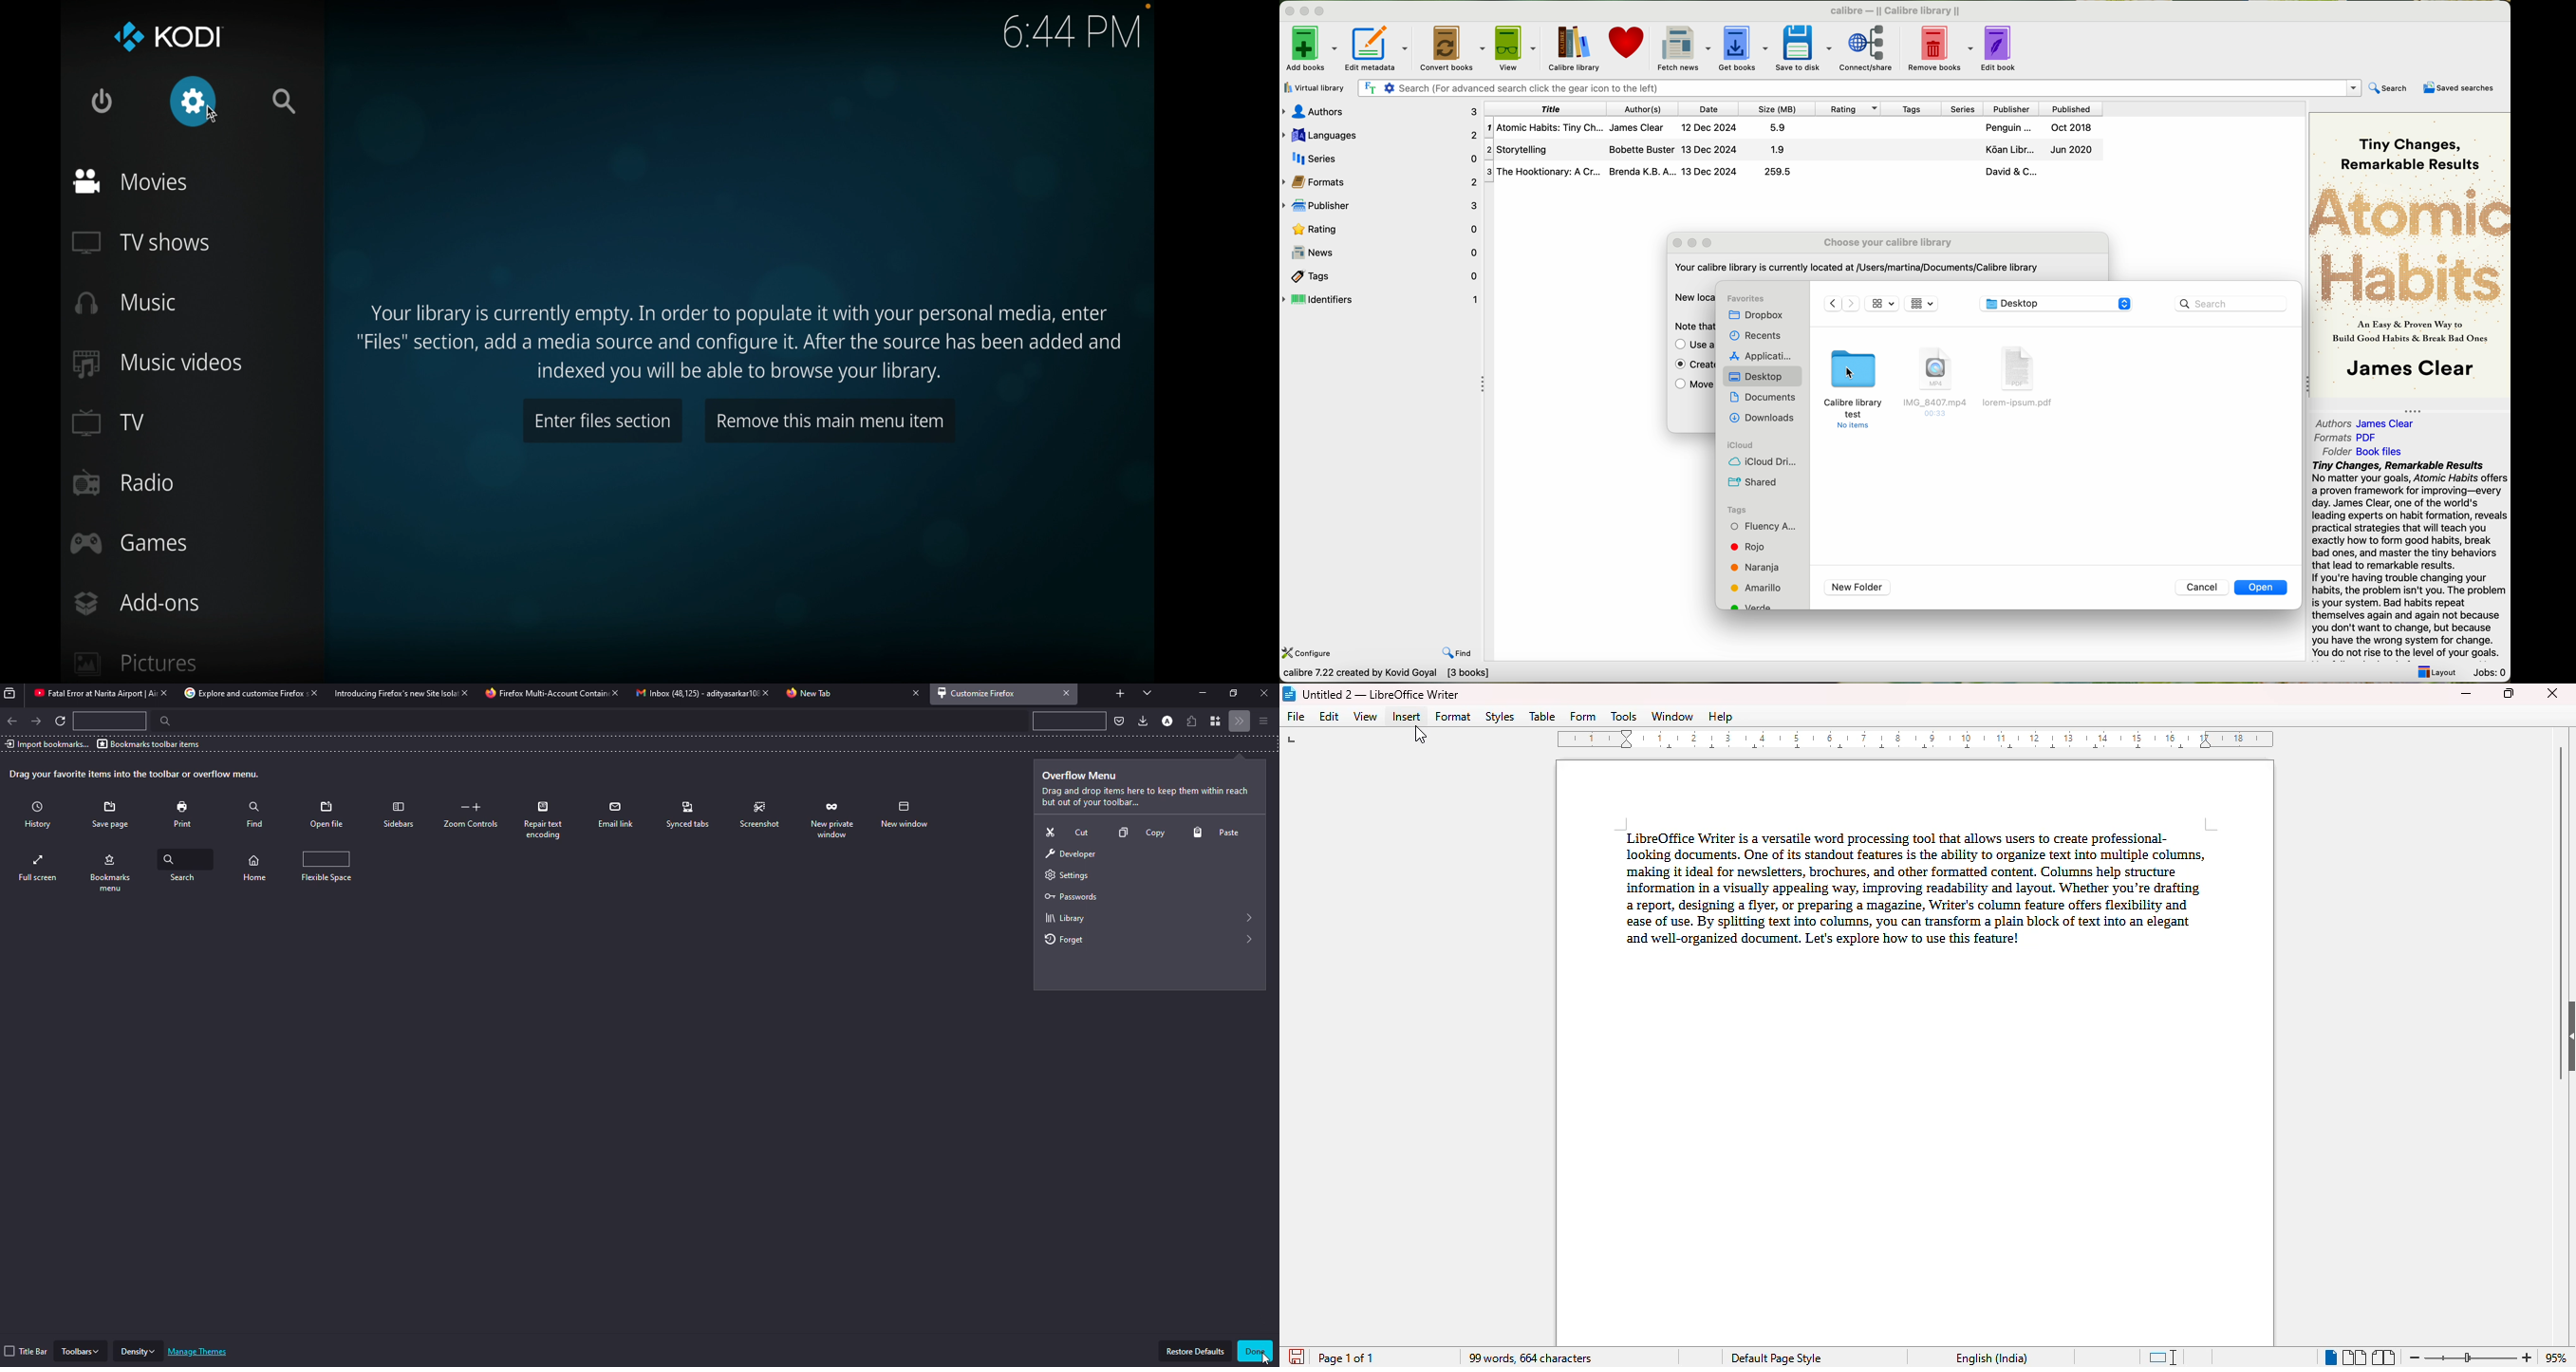 The image size is (2576, 1372). I want to click on fluency tag, so click(1763, 526).